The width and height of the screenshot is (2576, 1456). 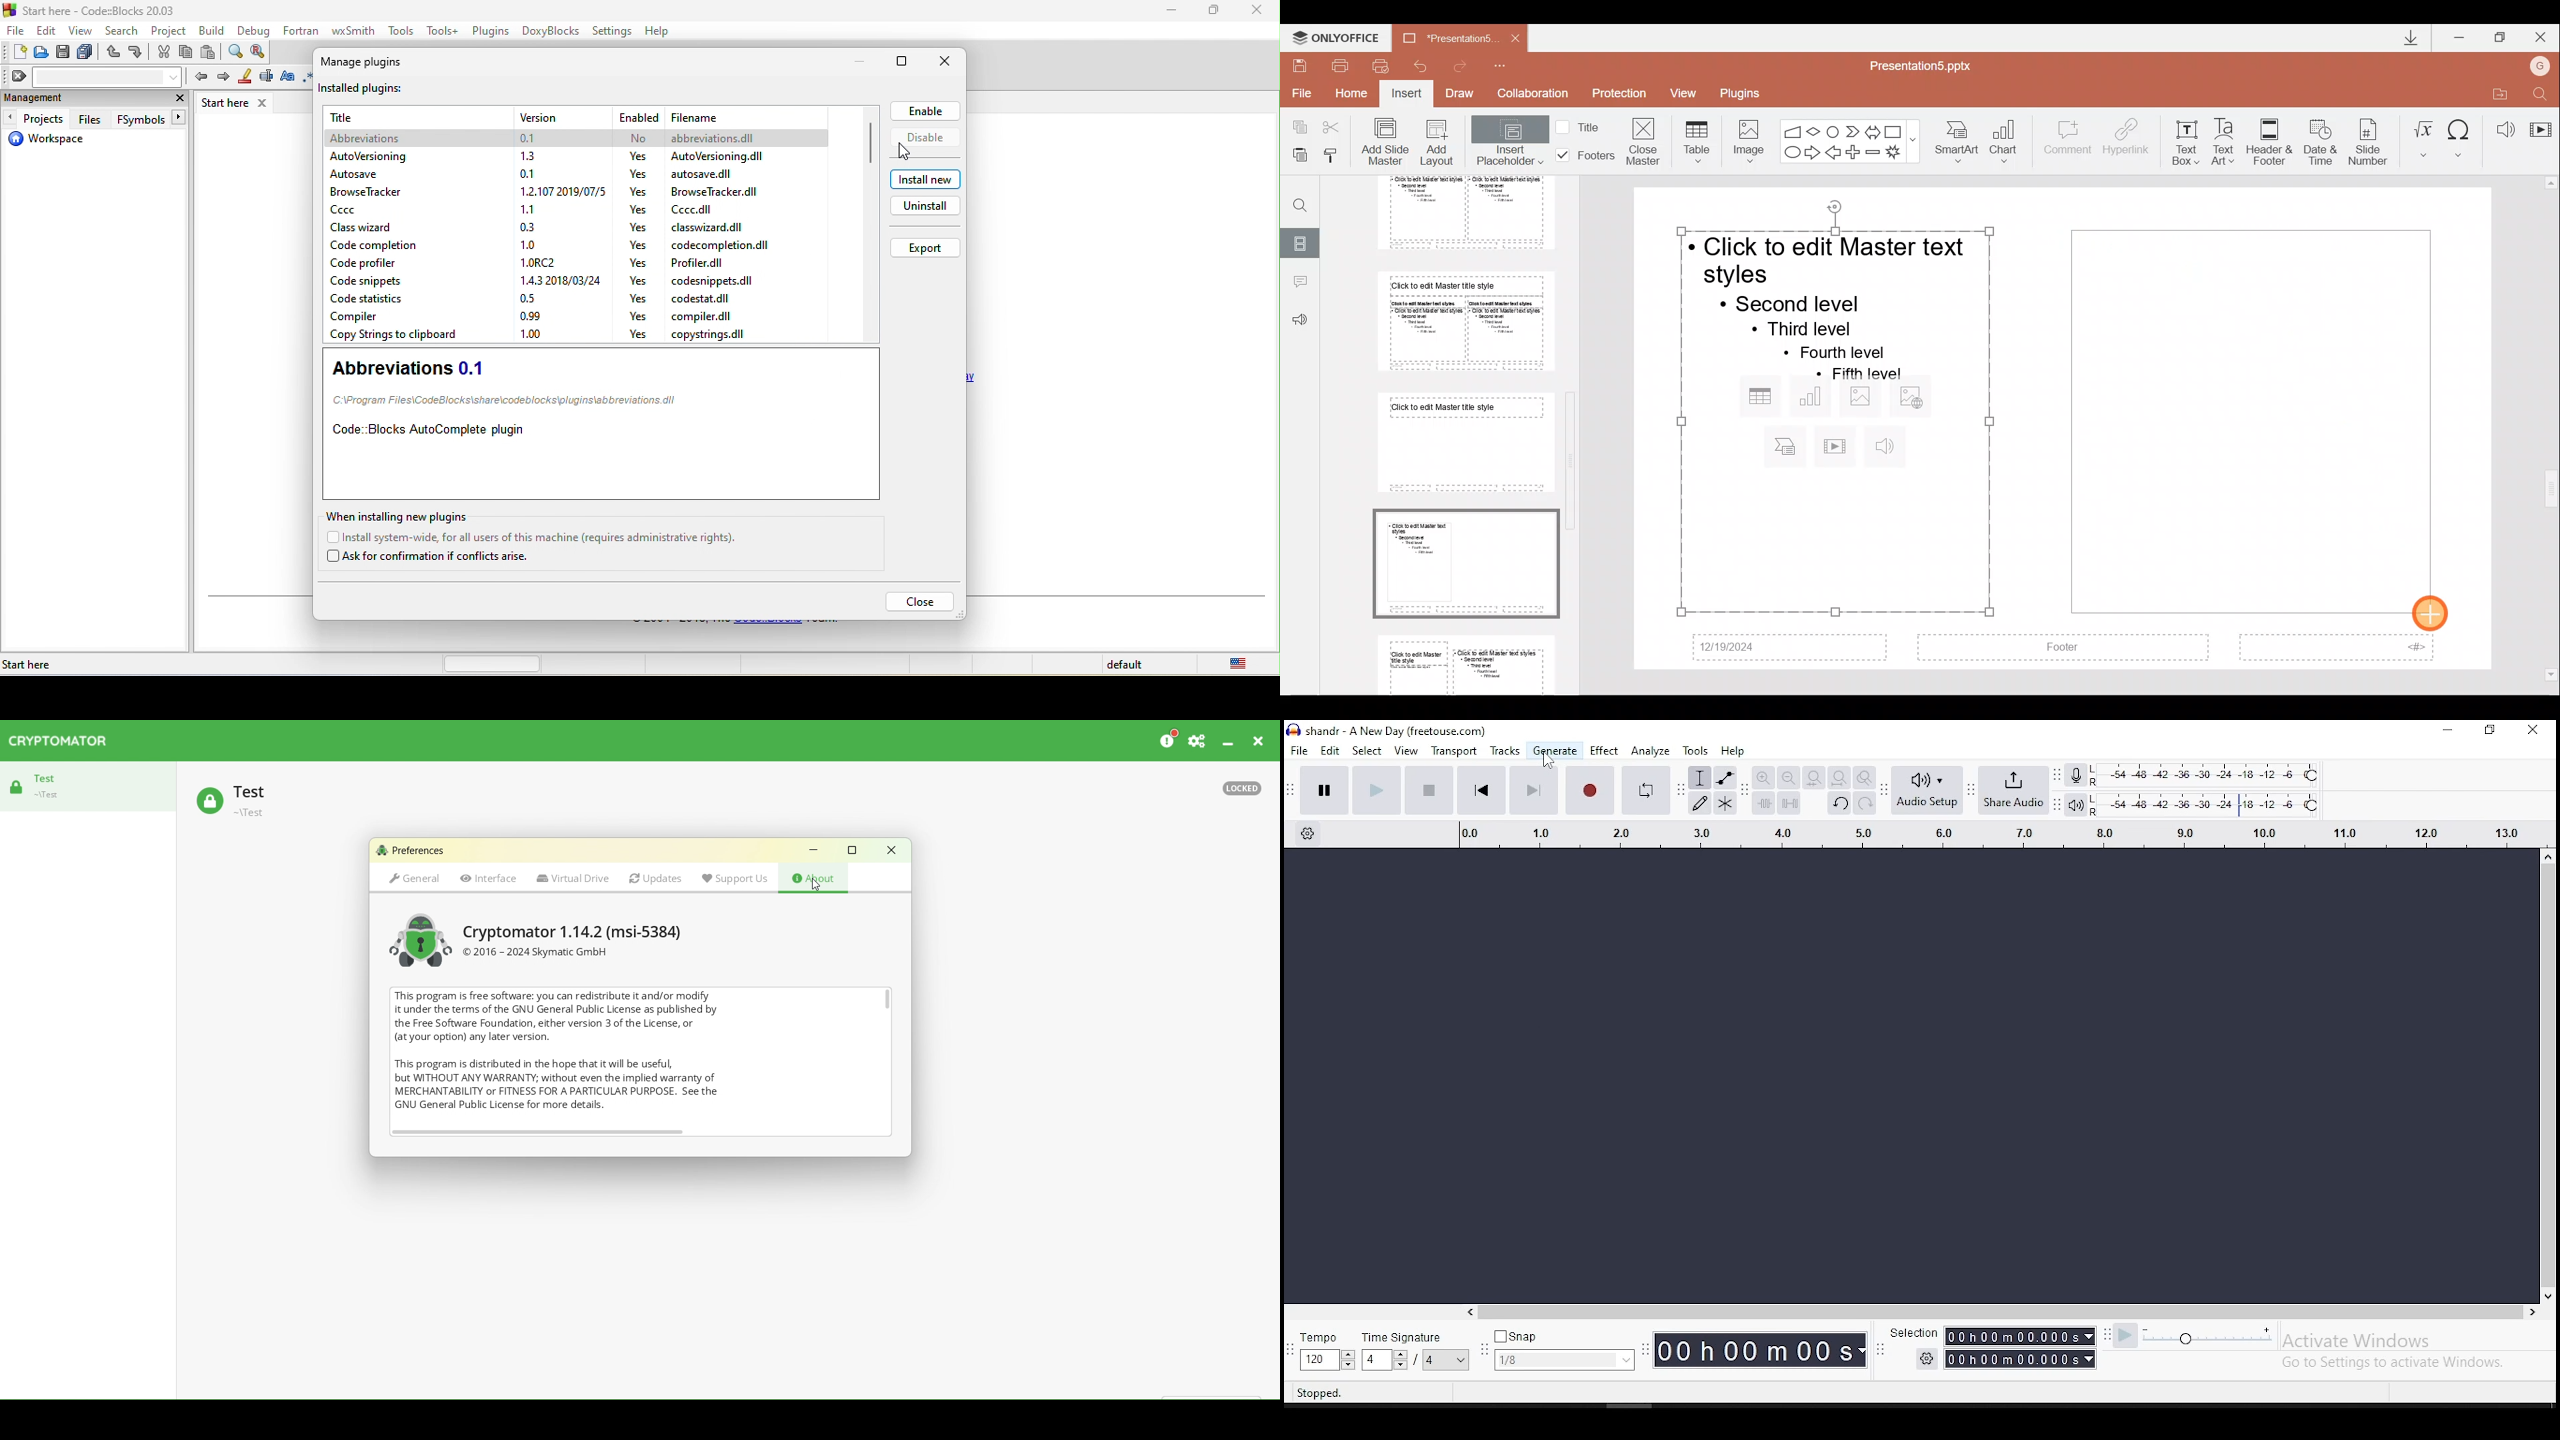 I want to click on file, so click(x=706, y=174).